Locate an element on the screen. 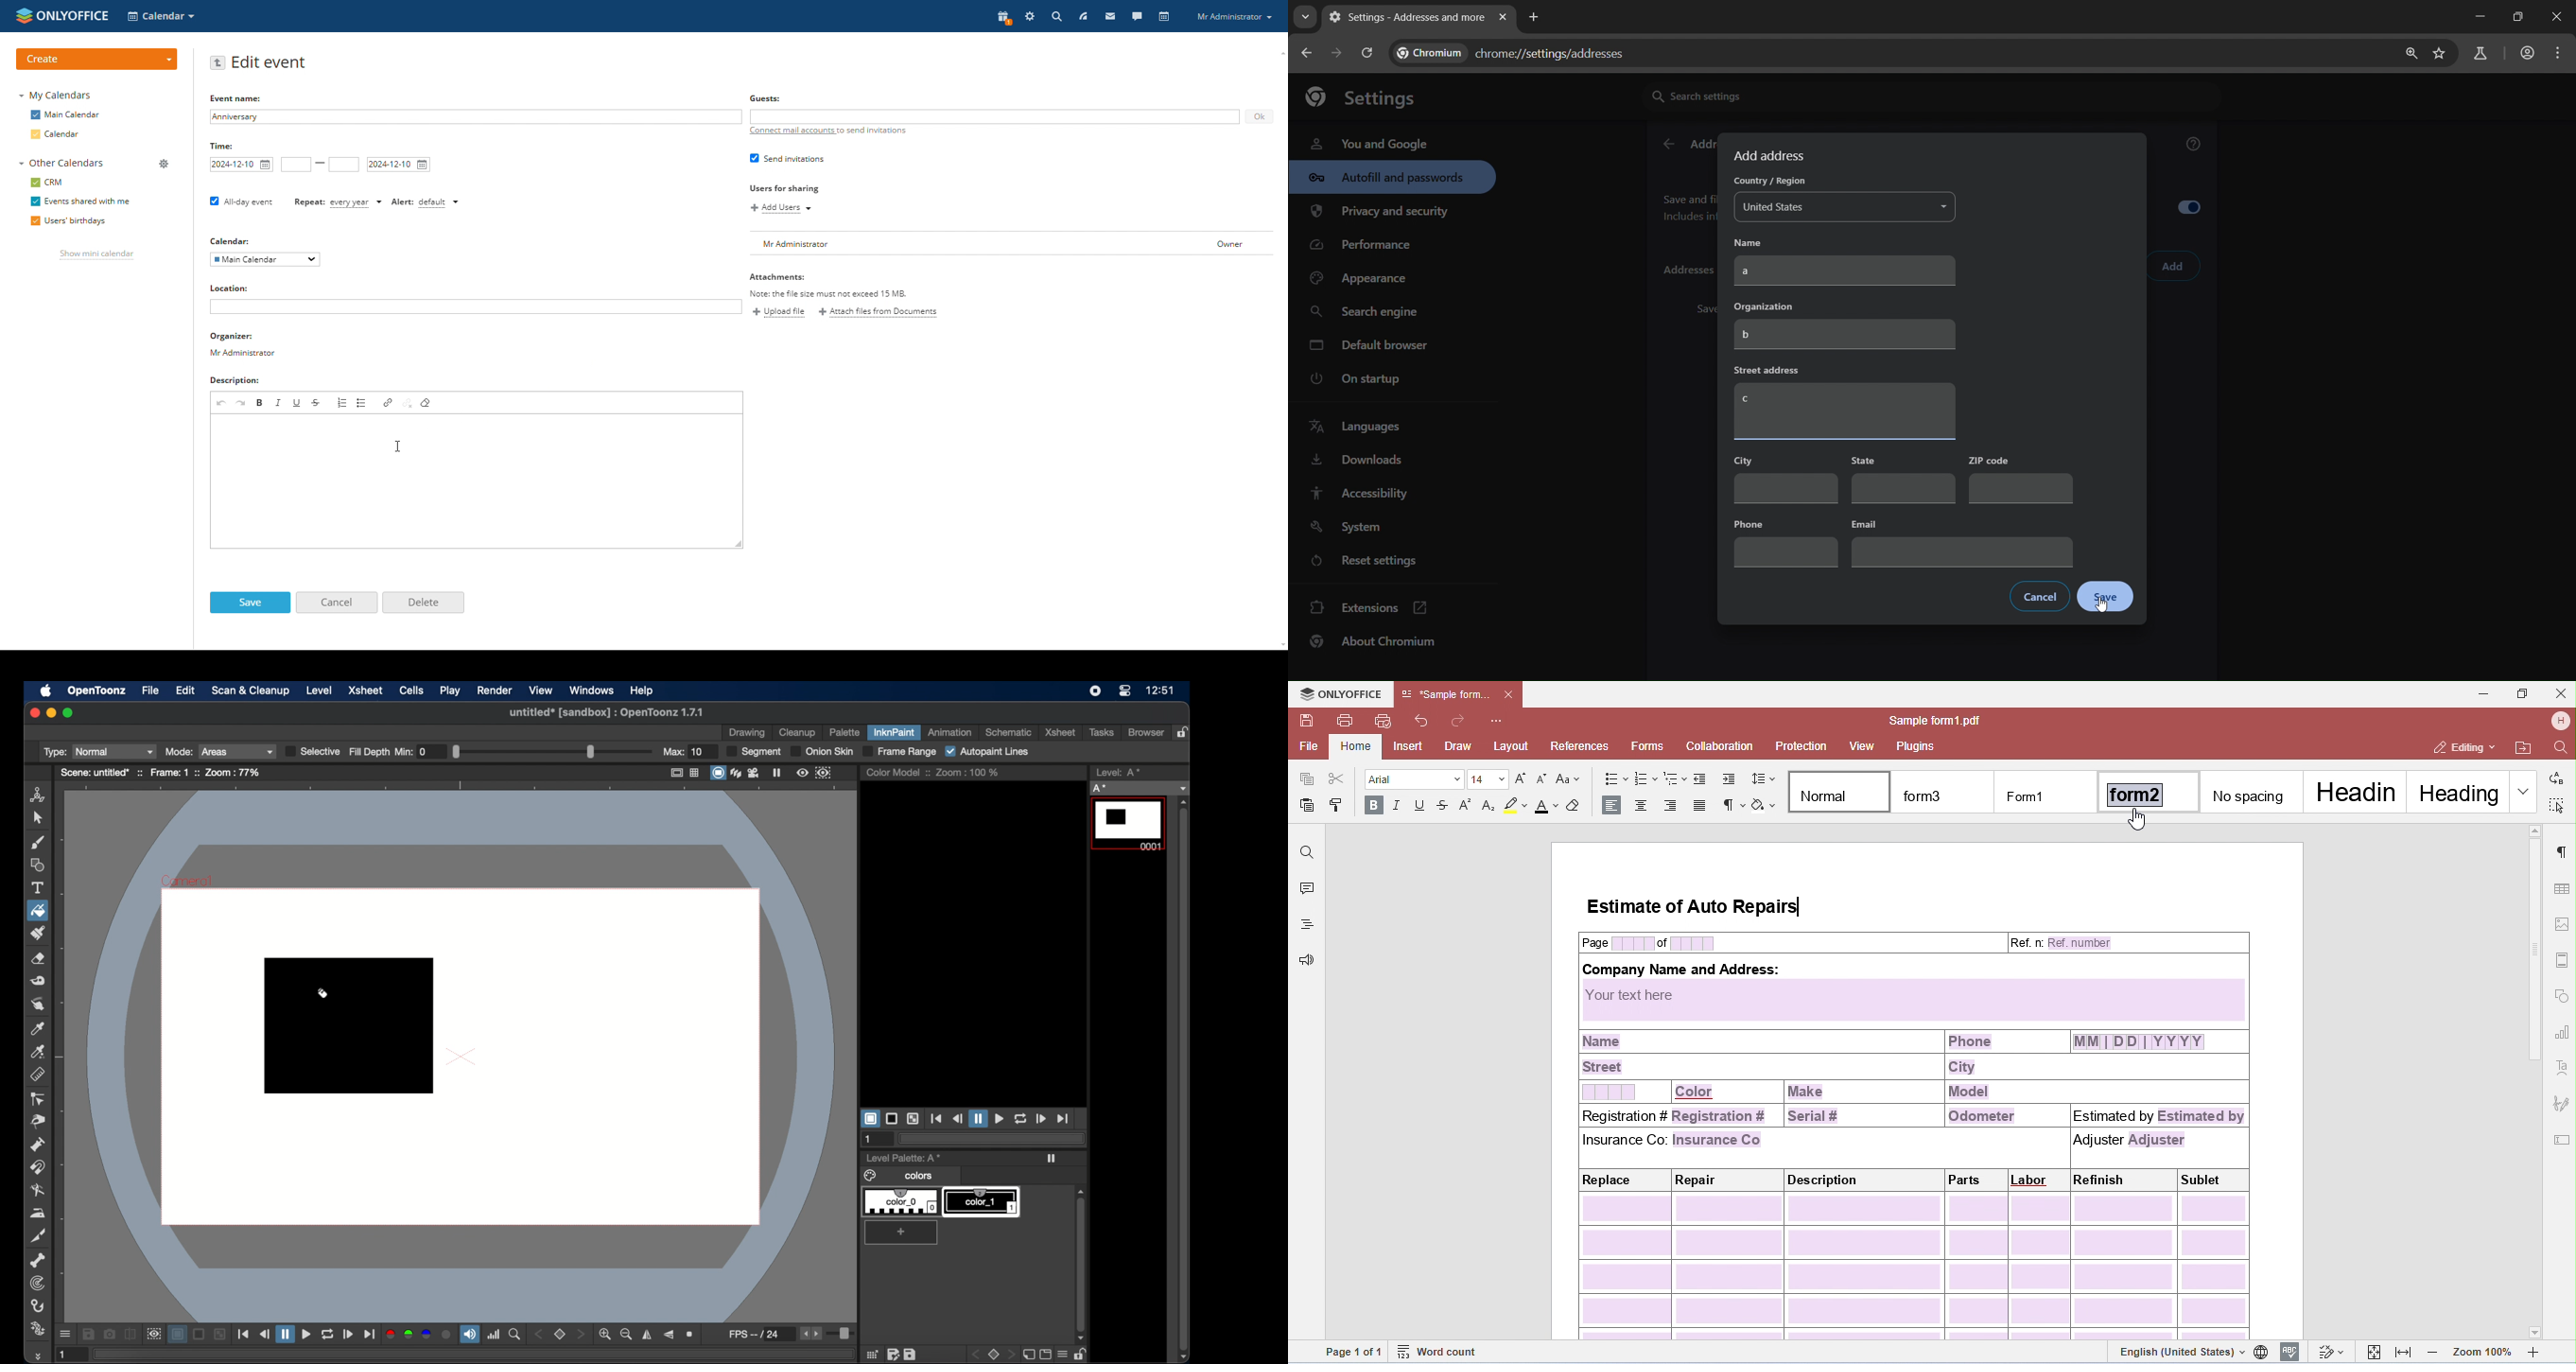 This screenshot has width=2576, height=1372. checkered background is located at coordinates (219, 1334).